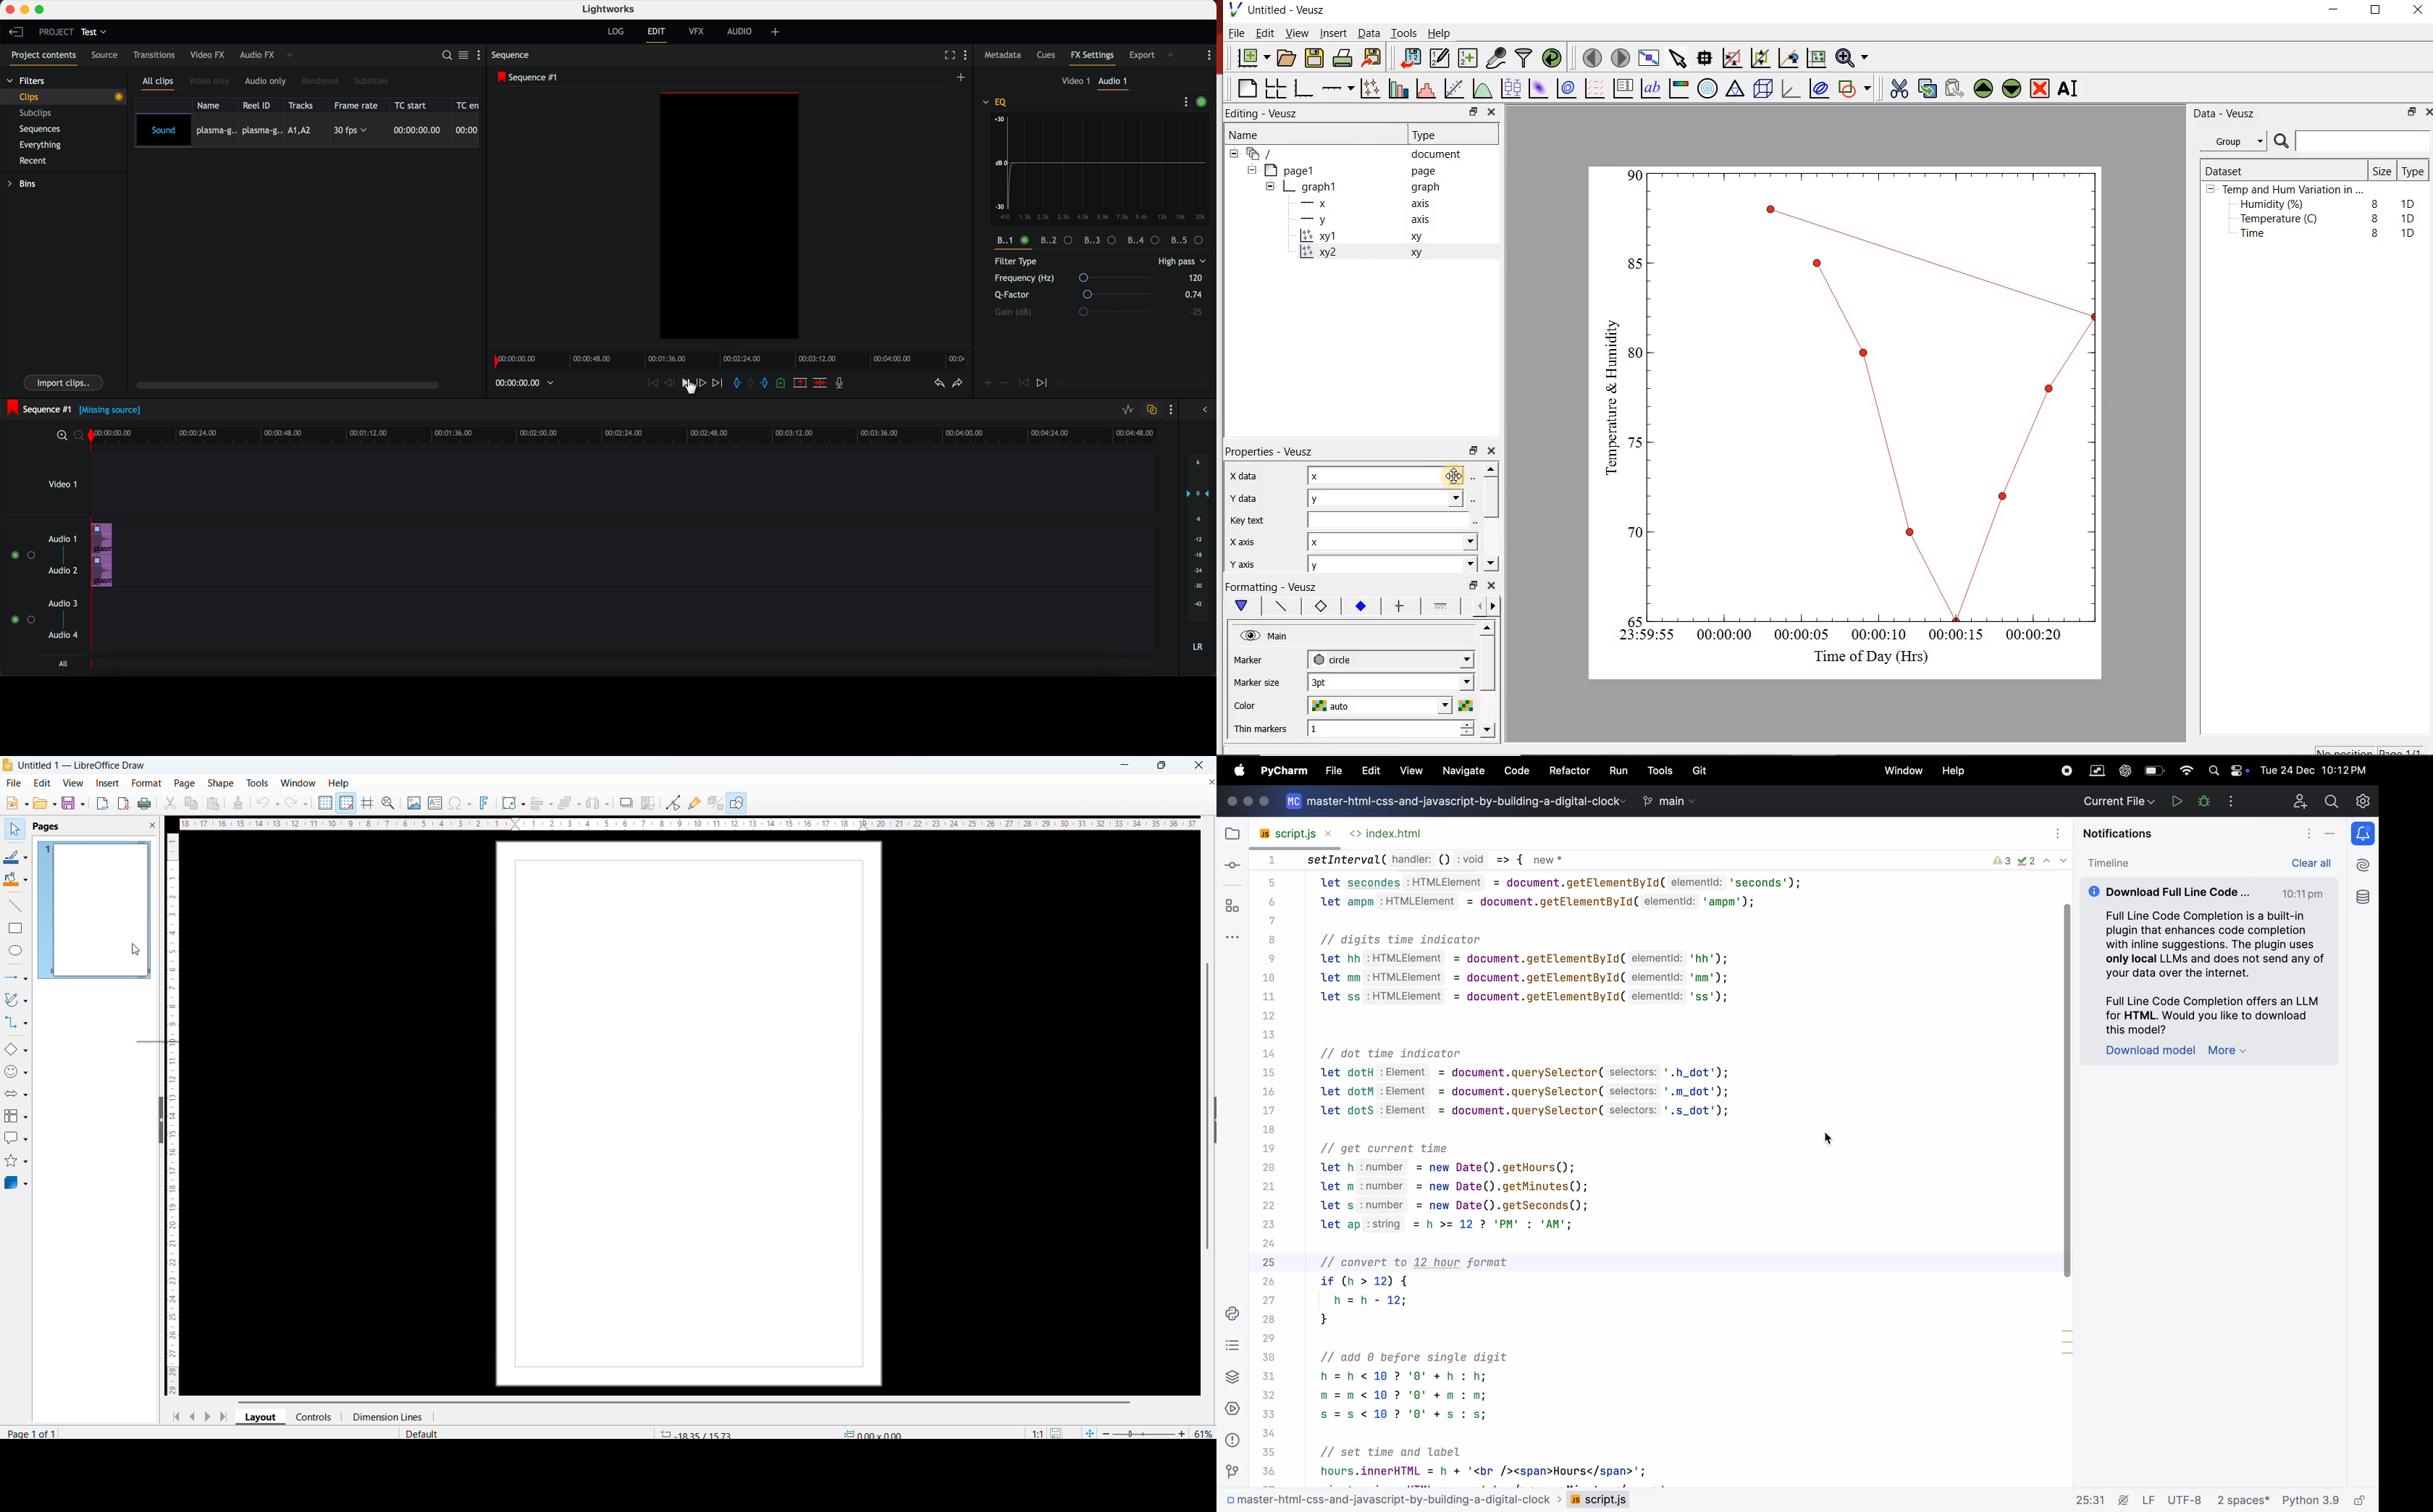 This screenshot has height=1512, width=2436. What do you see at coordinates (297, 802) in the screenshot?
I see `redo ` at bounding box center [297, 802].